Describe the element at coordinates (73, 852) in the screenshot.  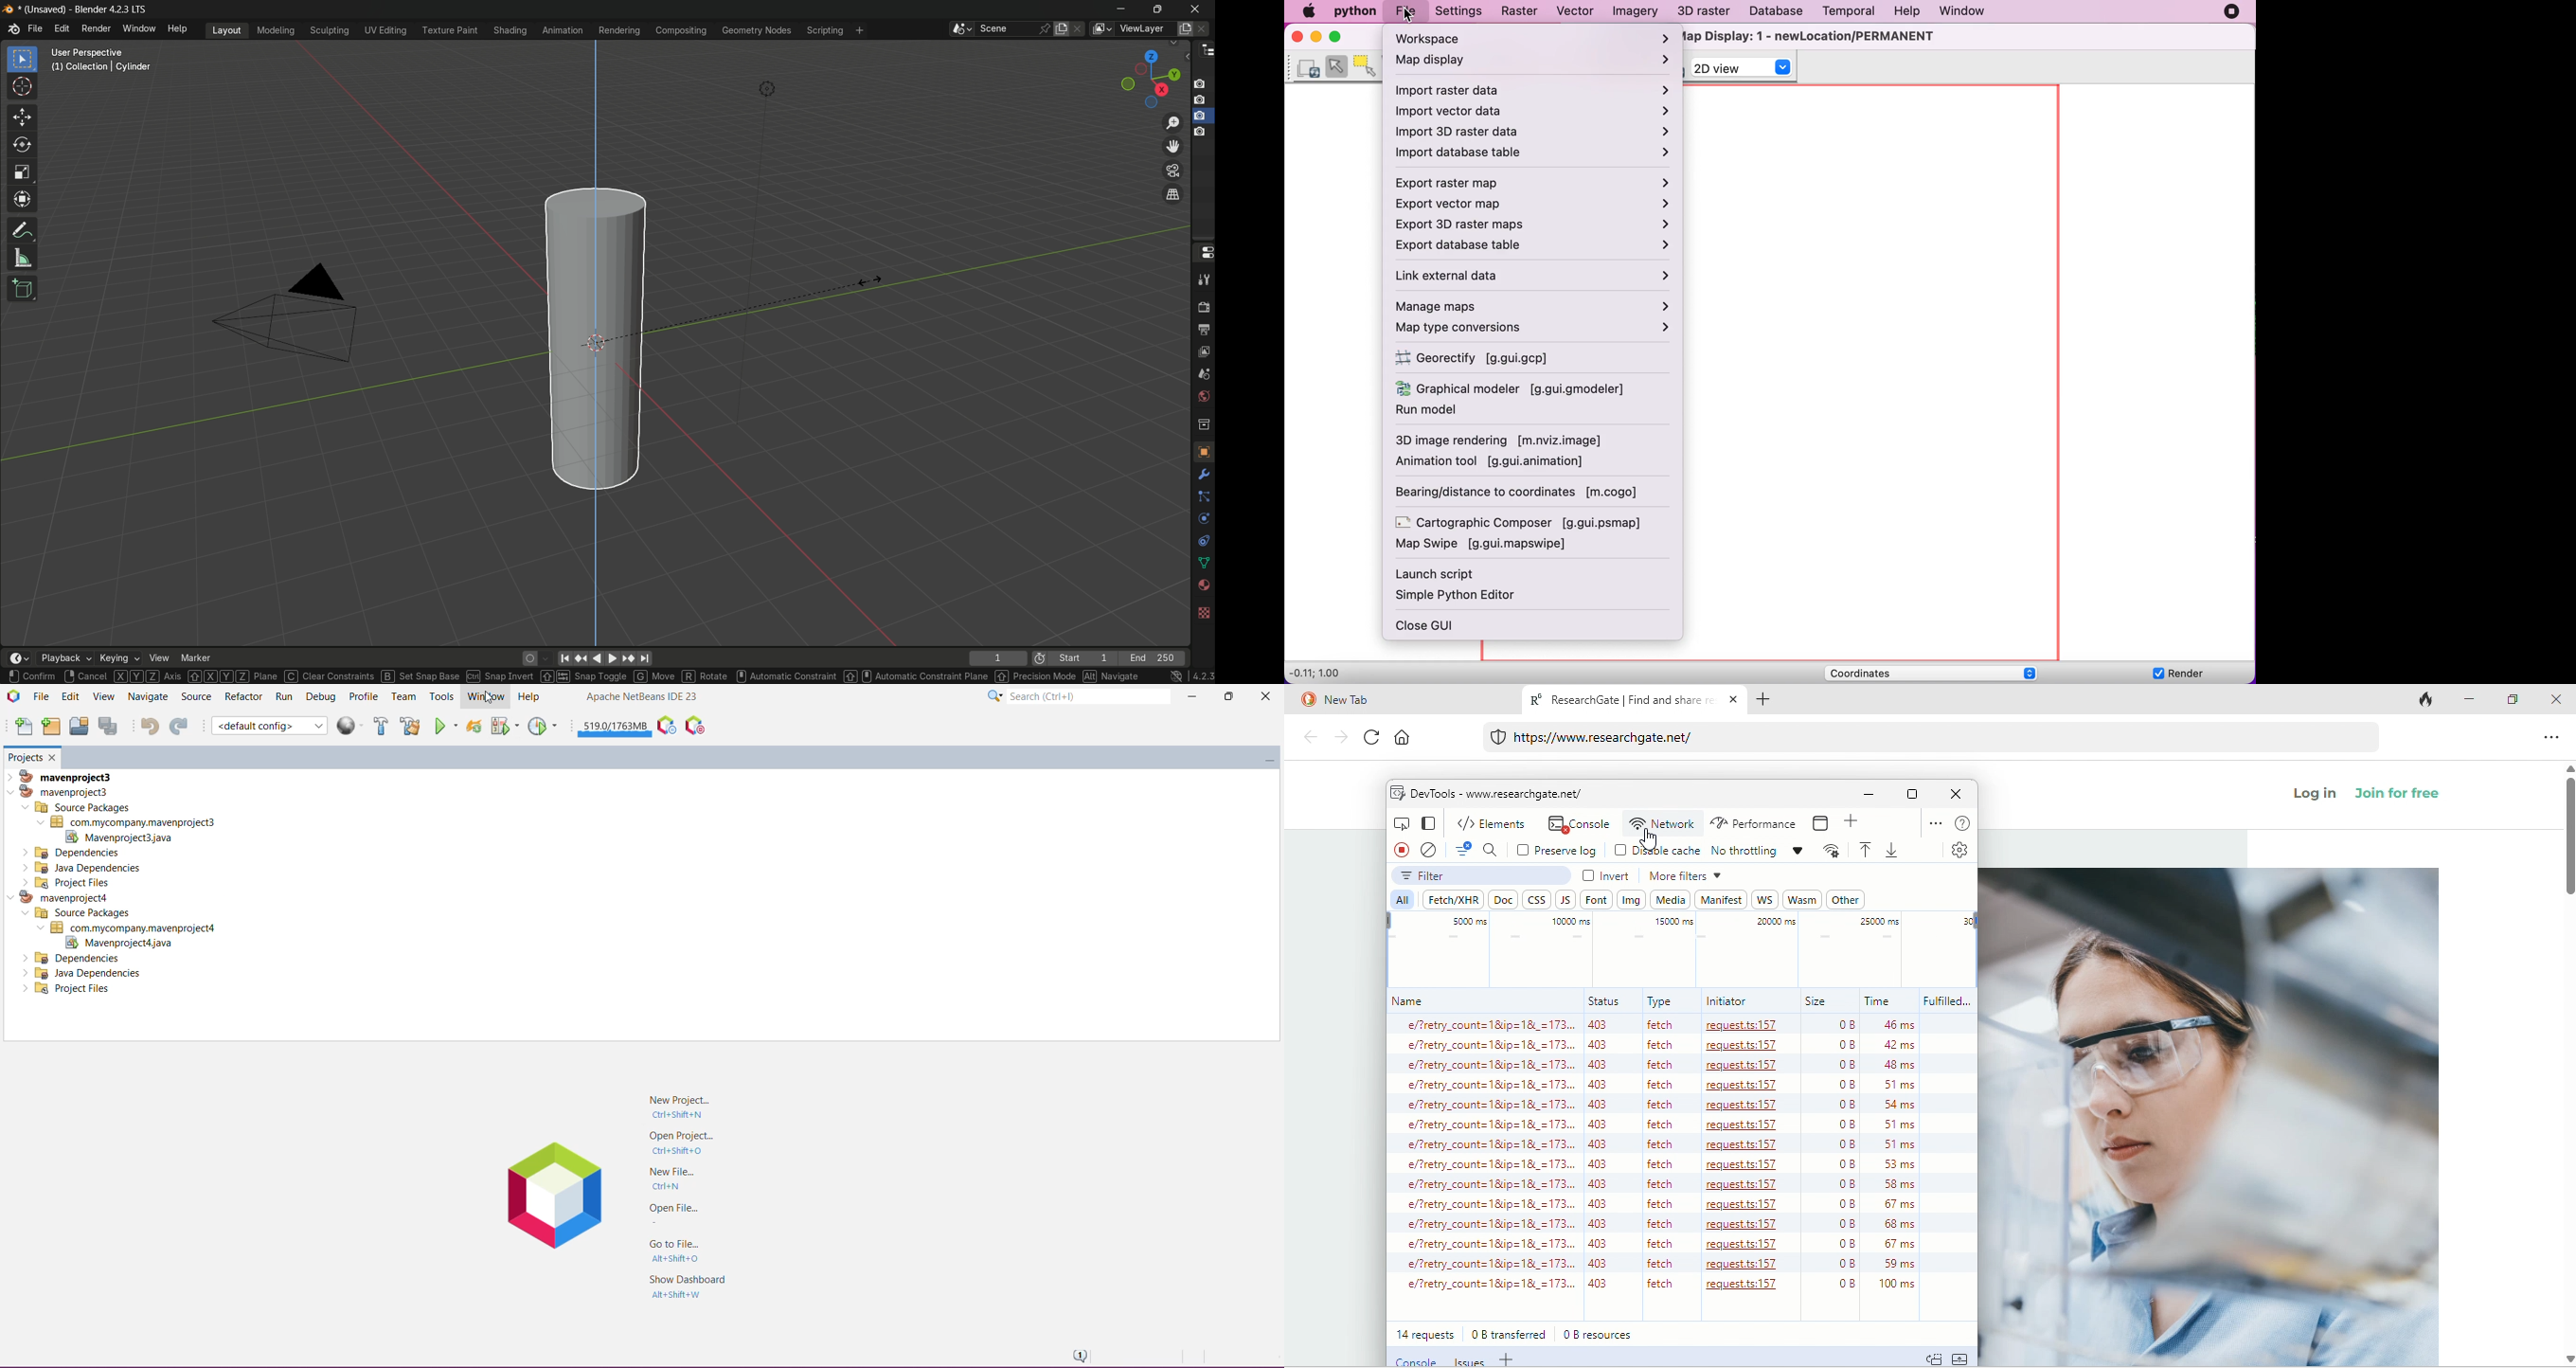
I see `Dependencies` at that location.